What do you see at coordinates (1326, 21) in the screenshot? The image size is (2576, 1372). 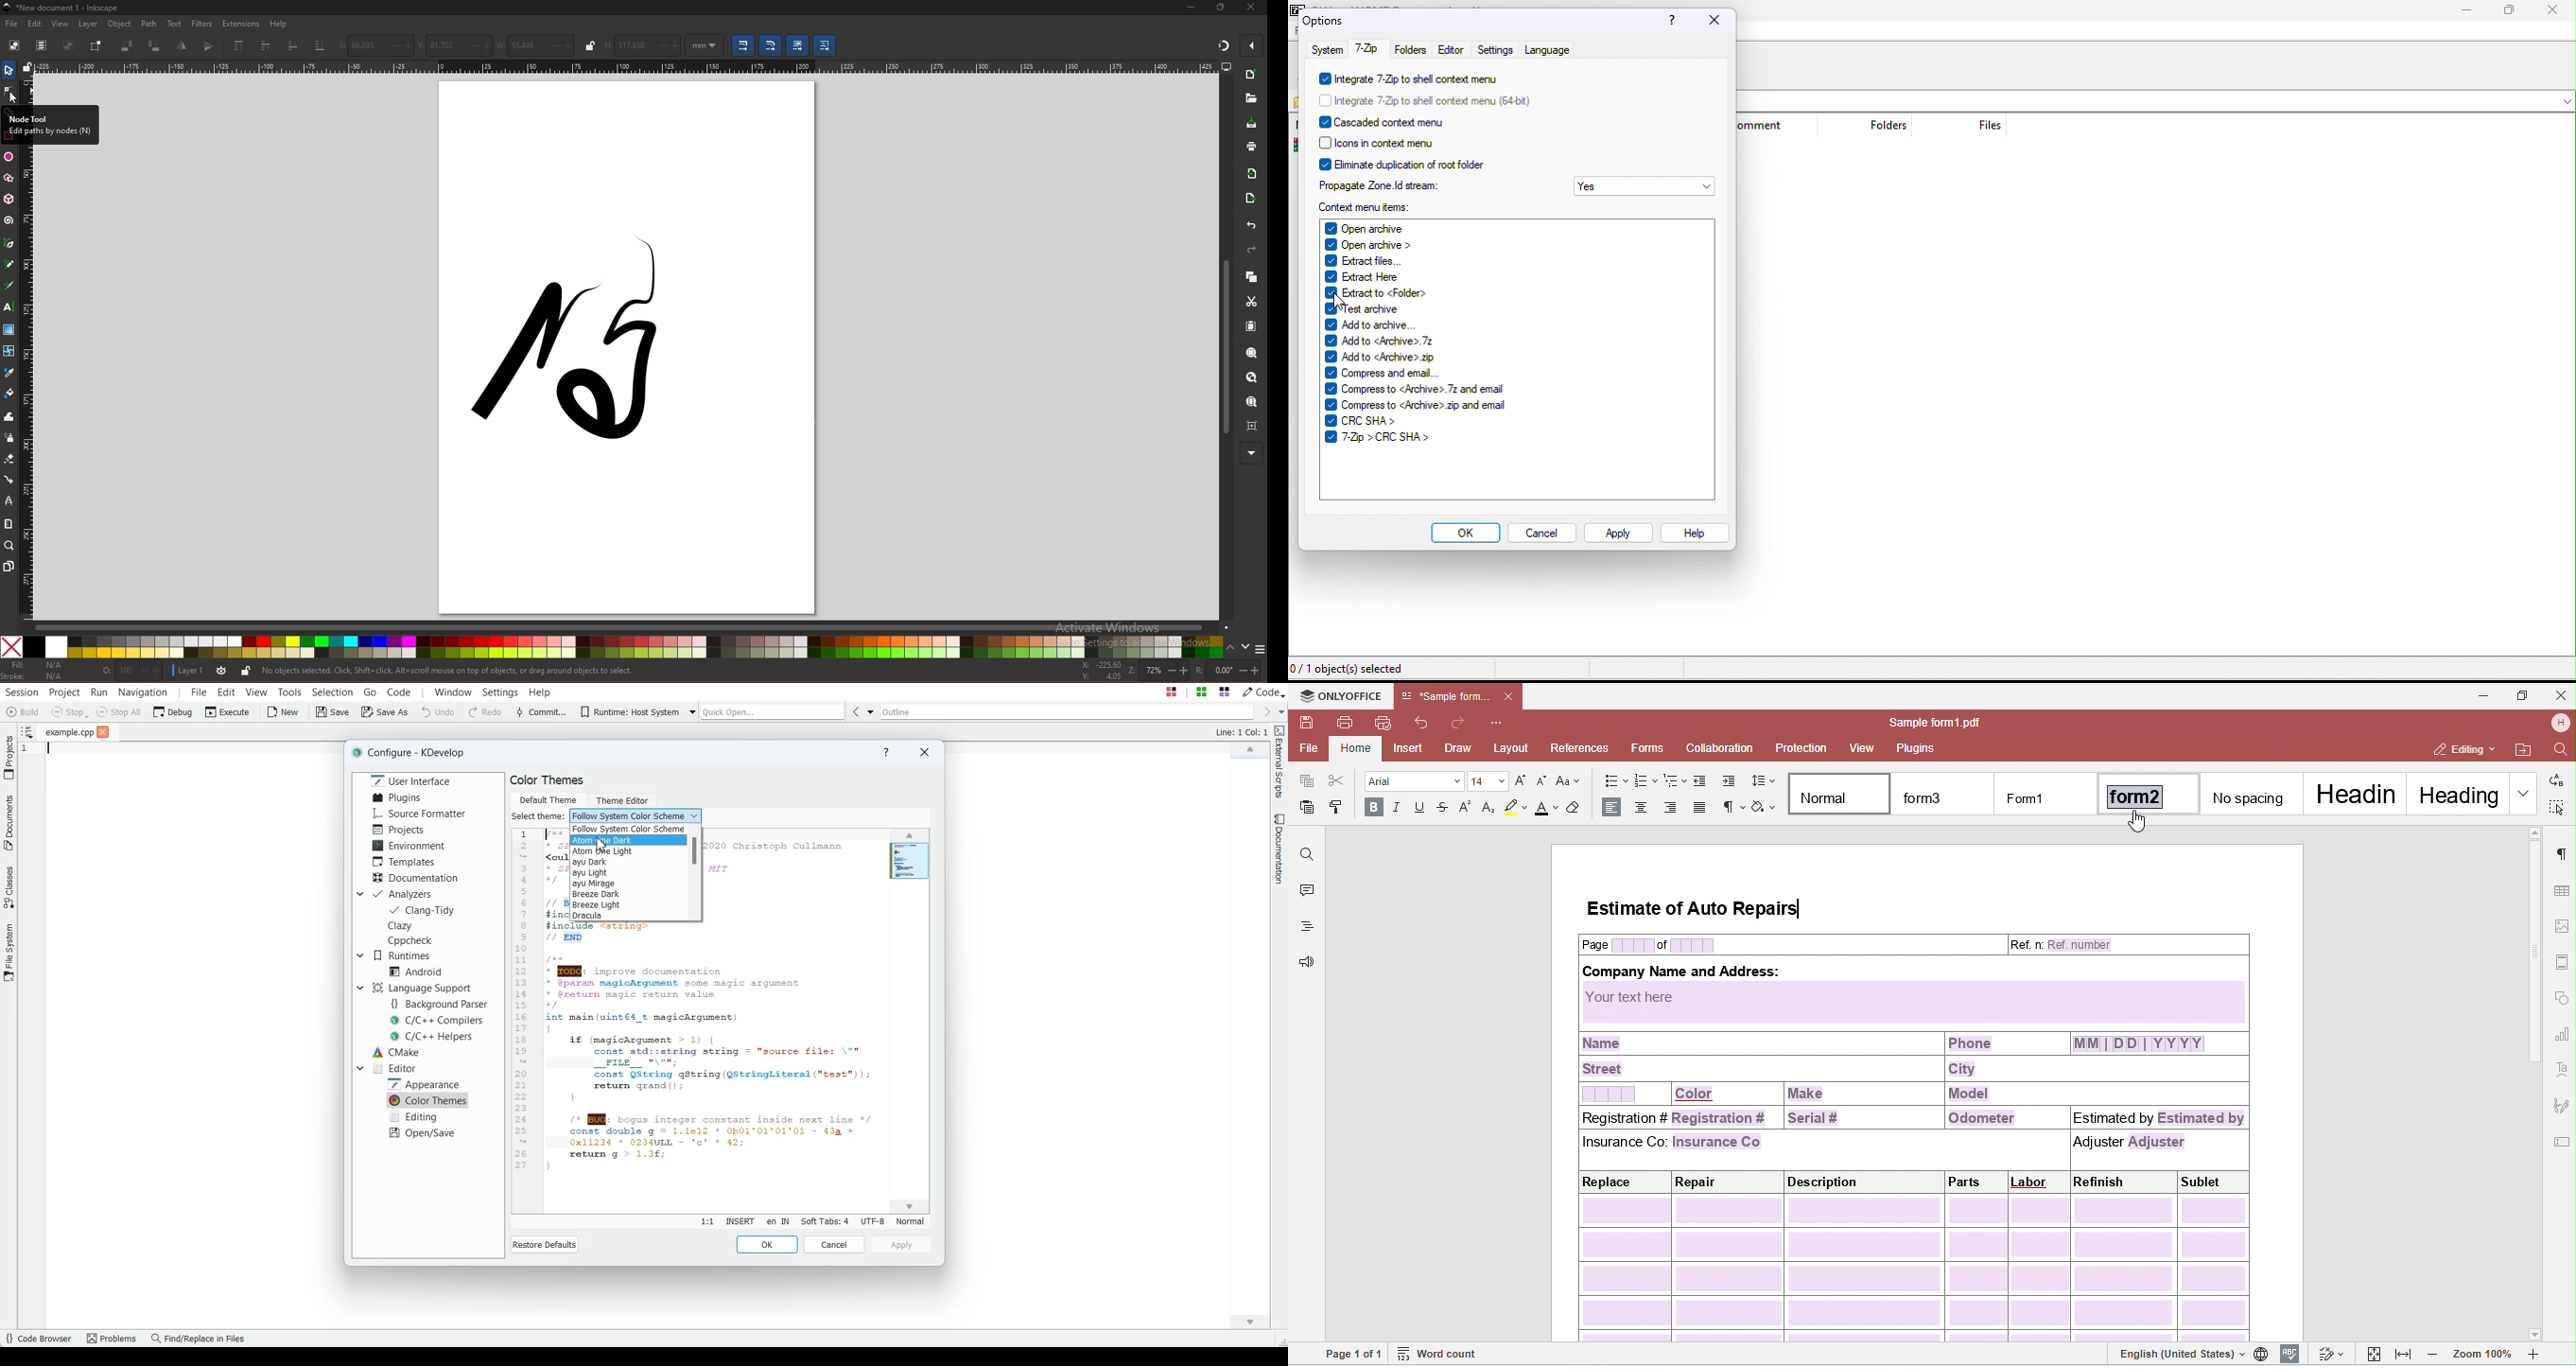 I see `options` at bounding box center [1326, 21].